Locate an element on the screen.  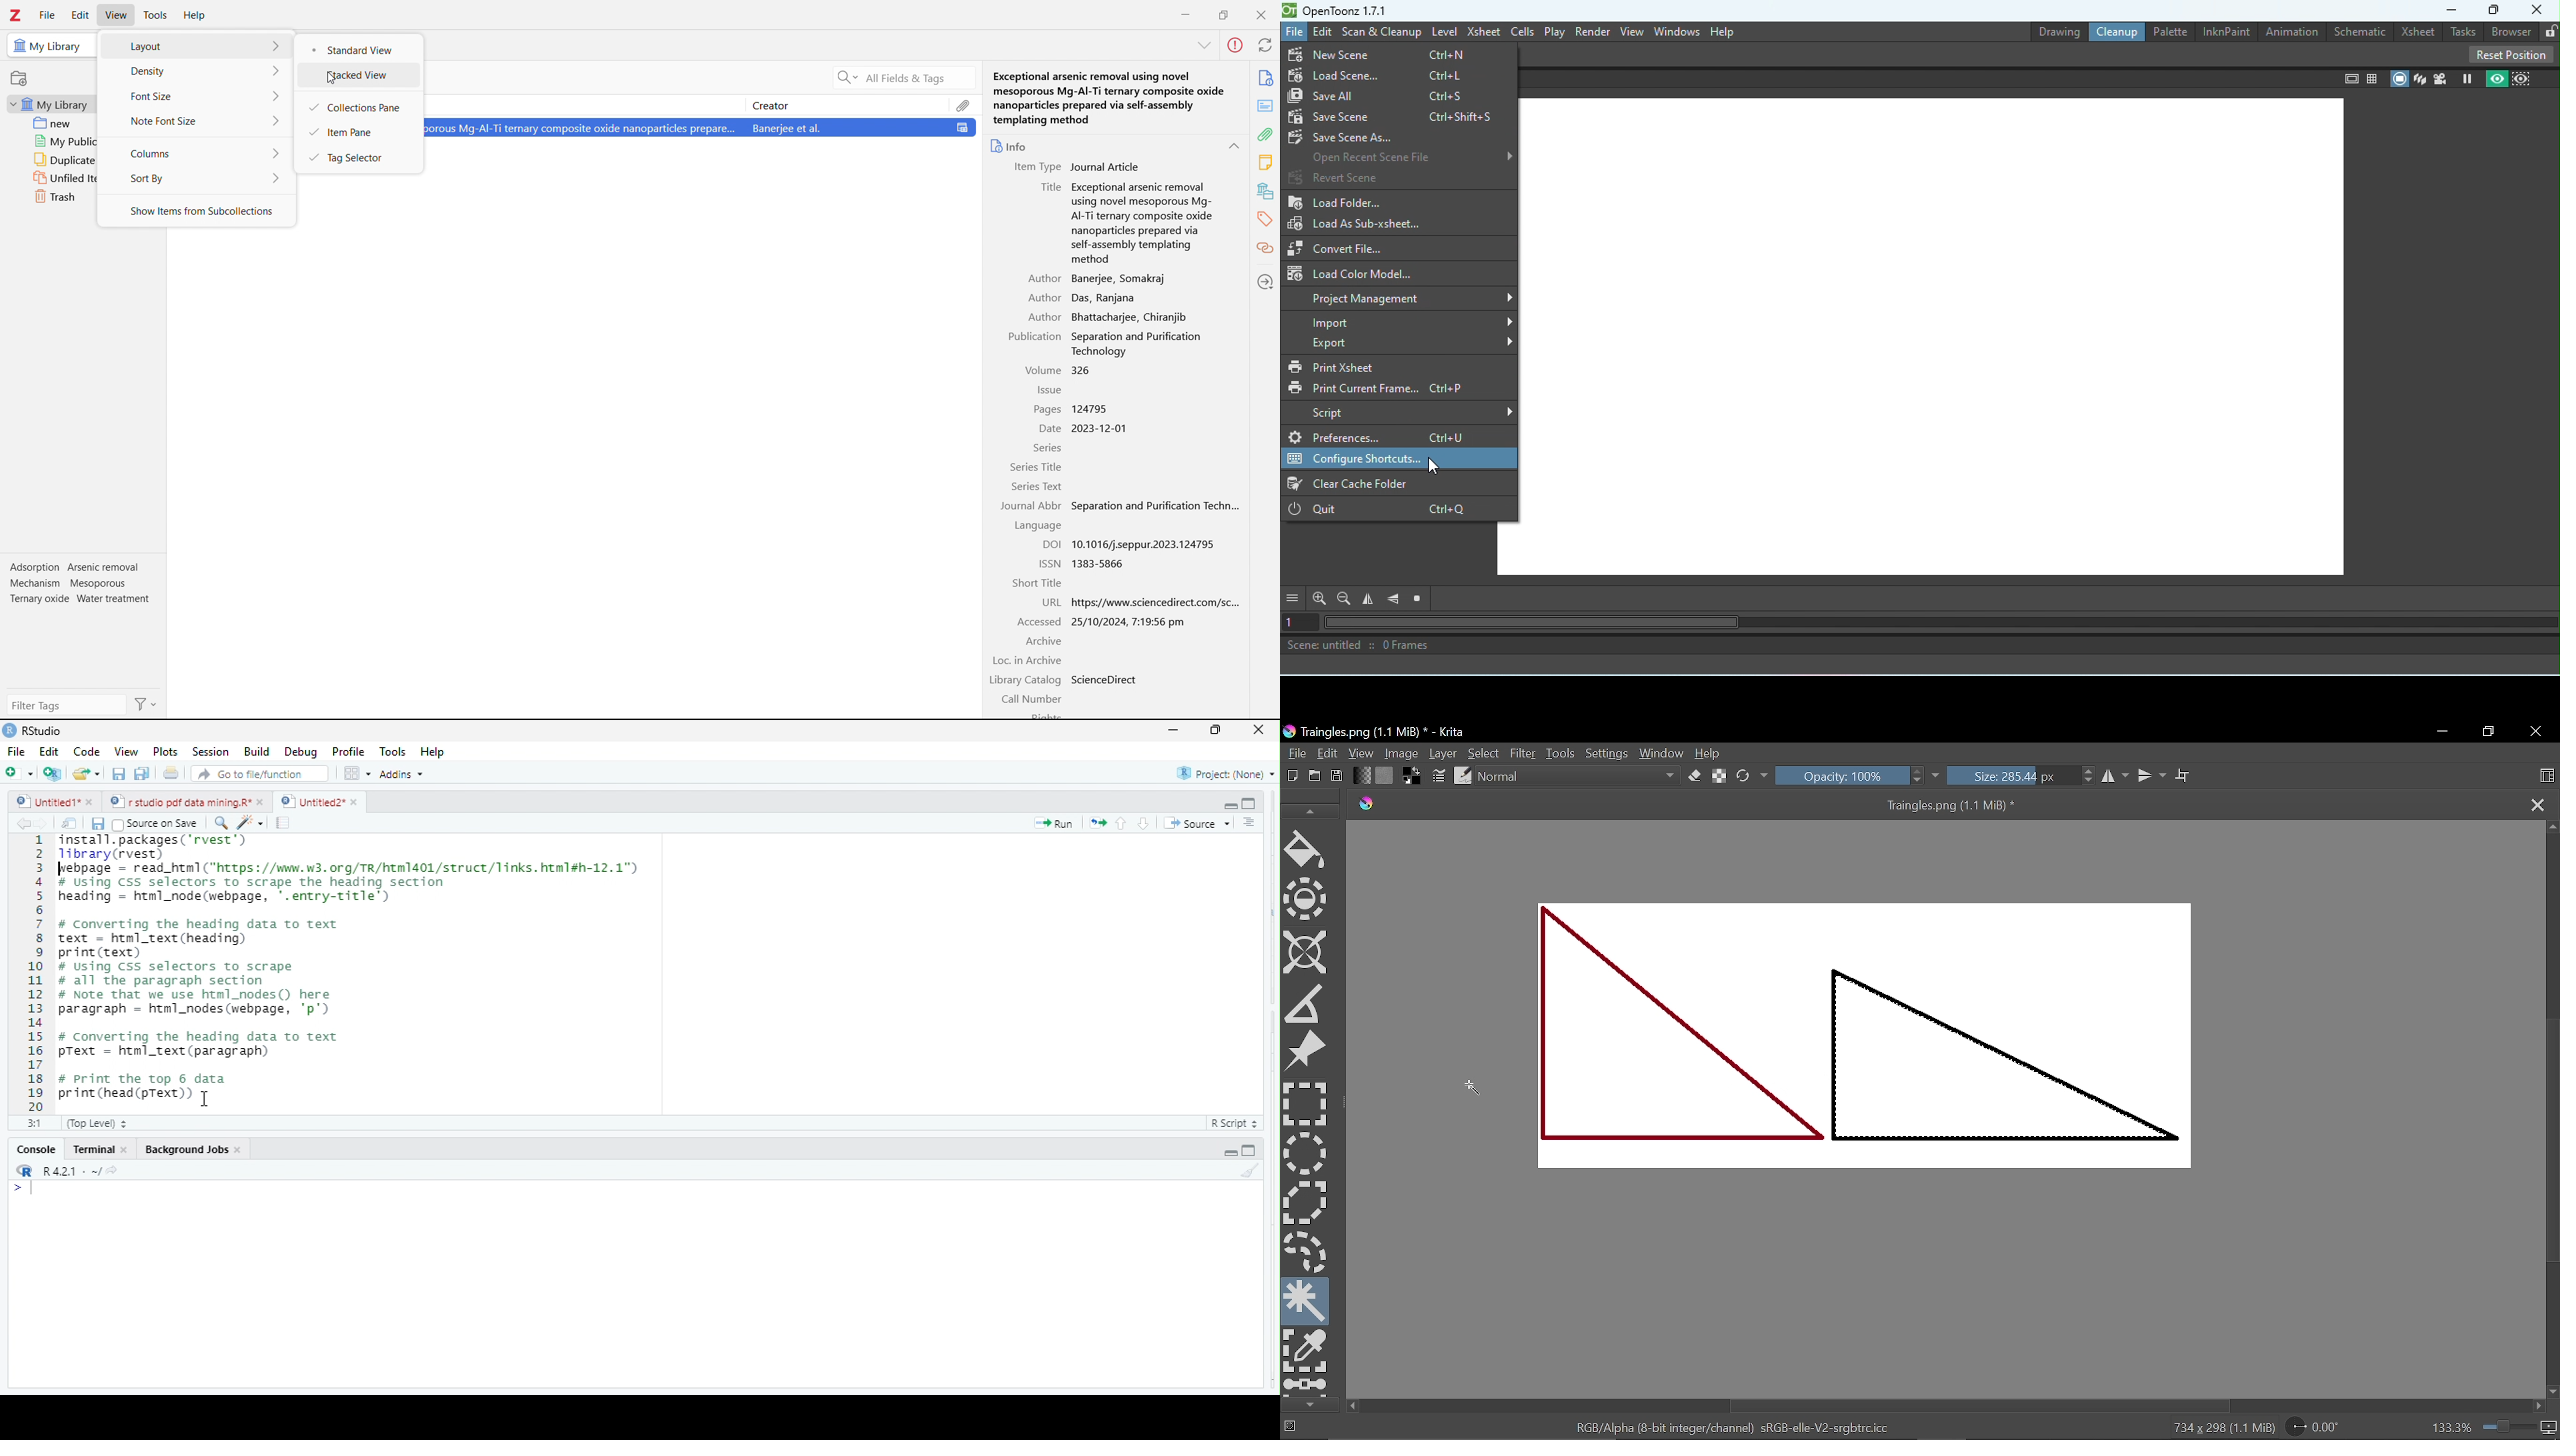
libraries and collections is located at coordinates (1265, 191).